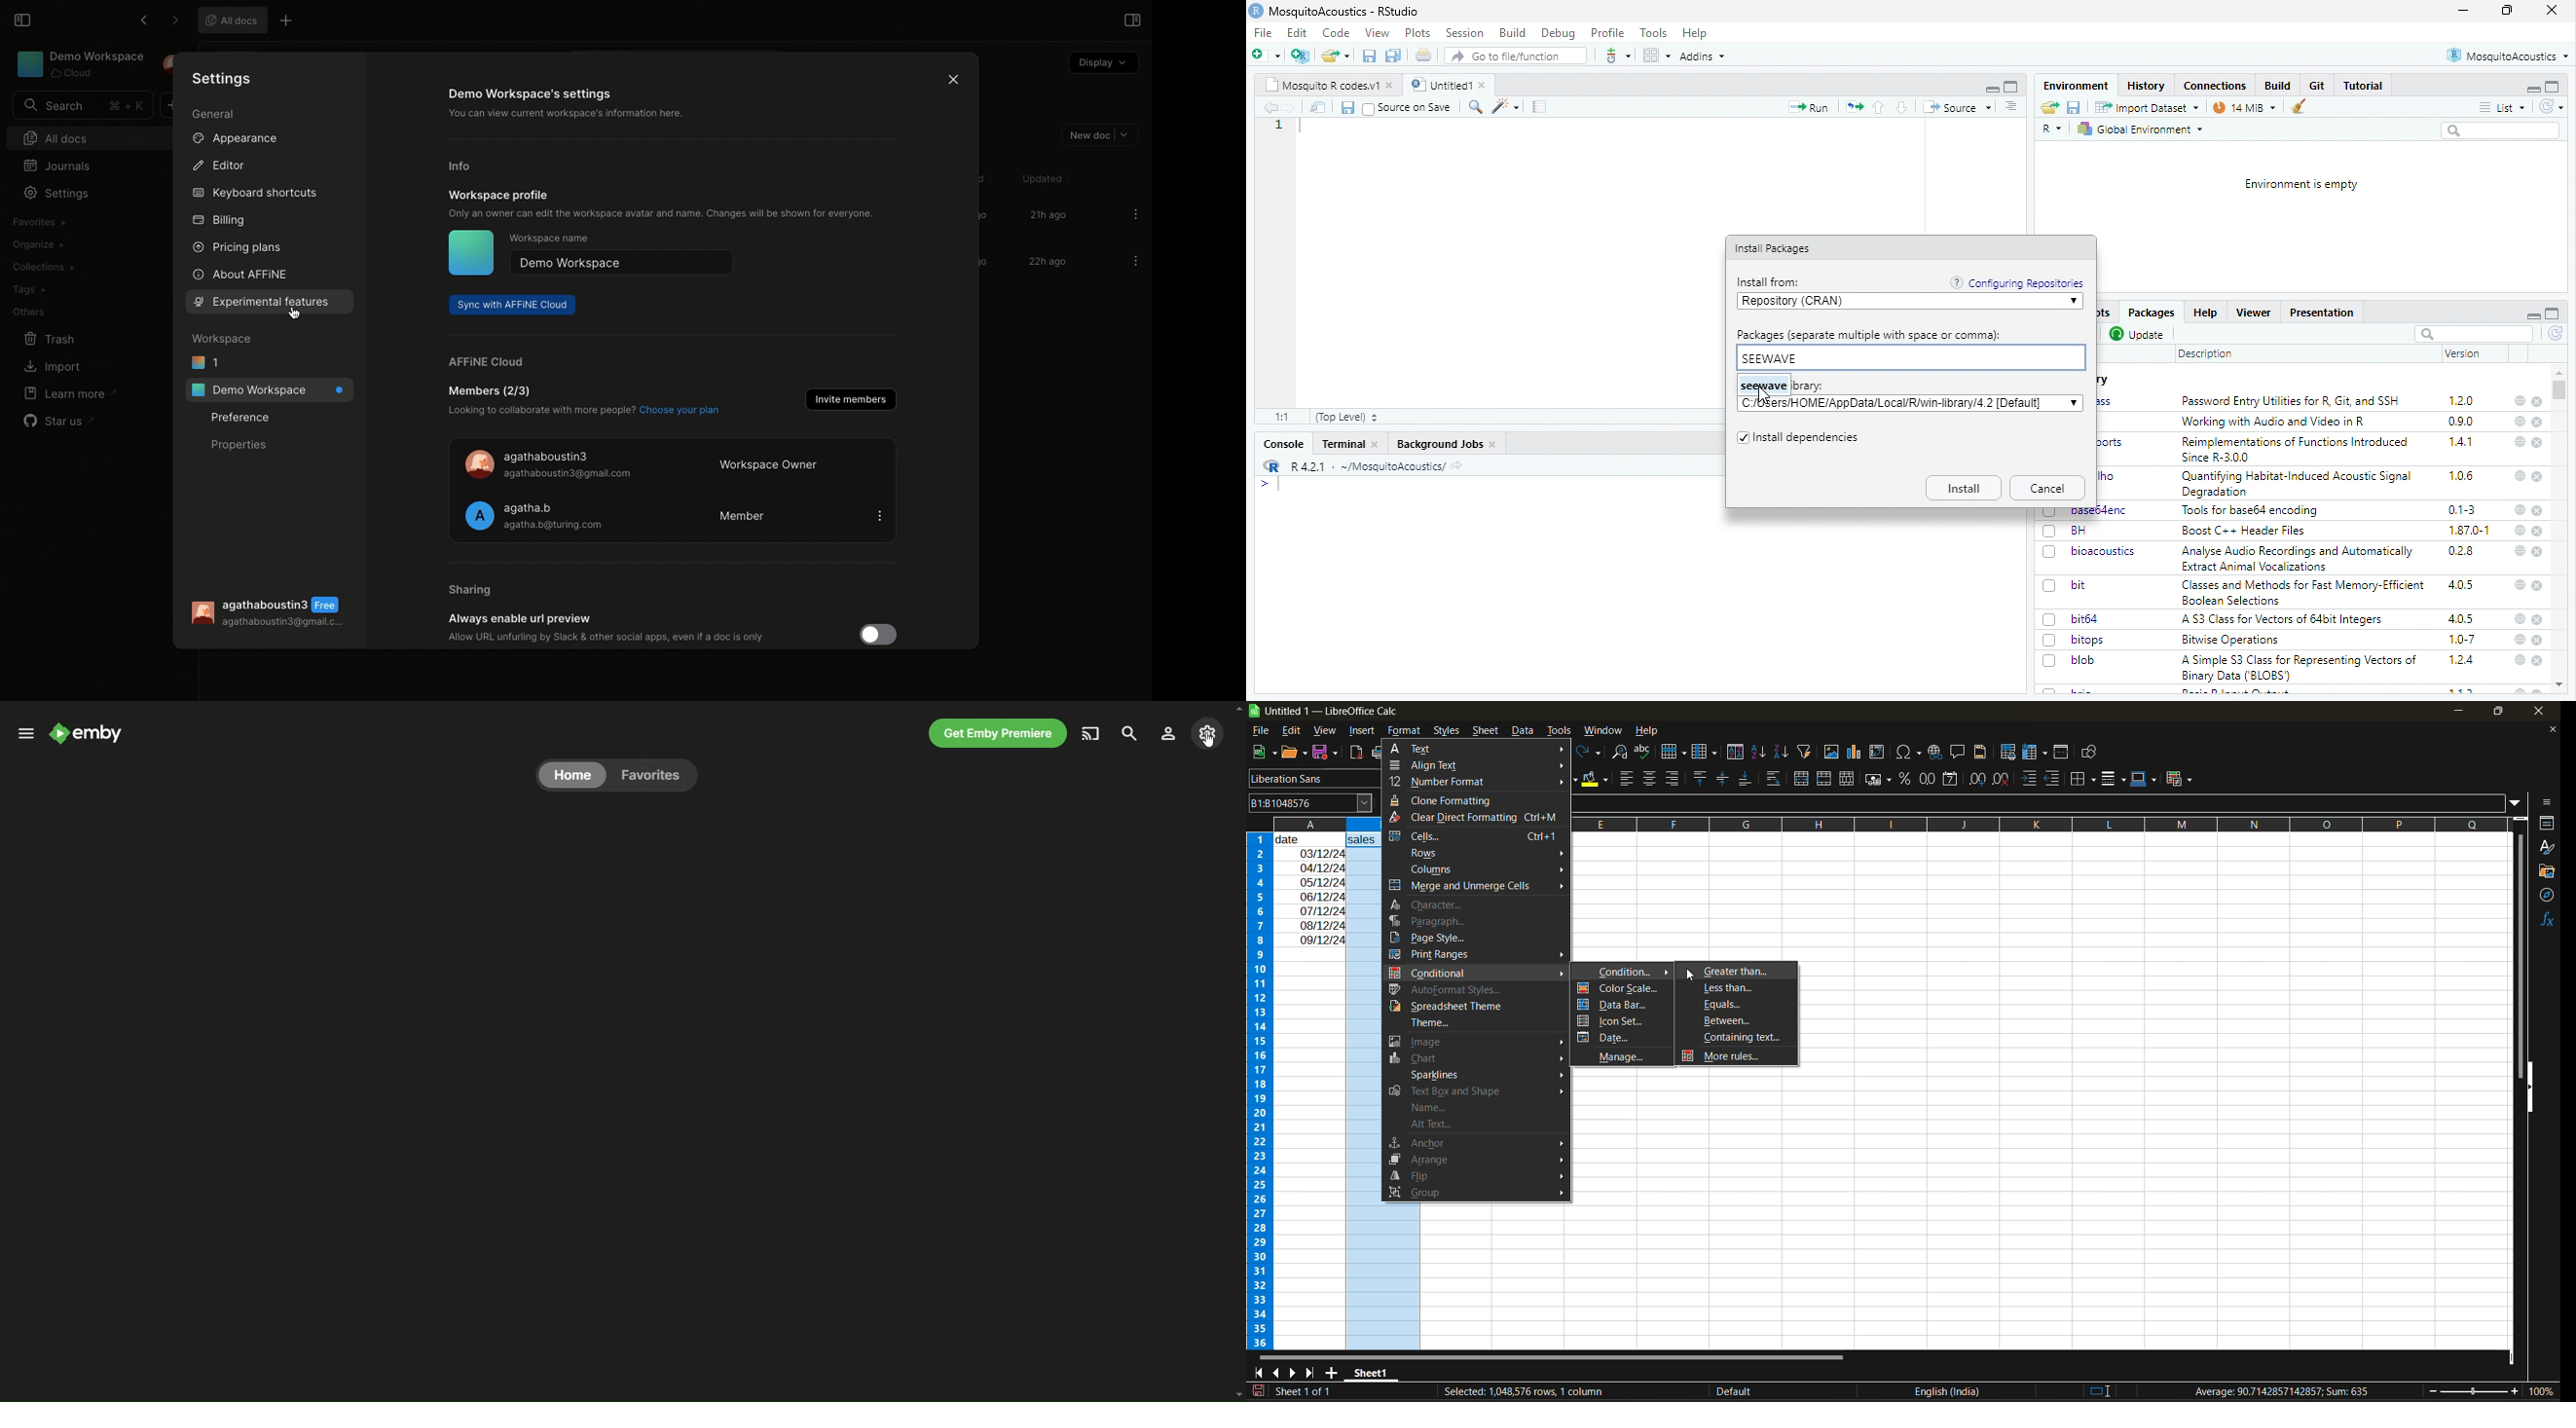  I want to click on Import Dataset, so click(2149, 108).